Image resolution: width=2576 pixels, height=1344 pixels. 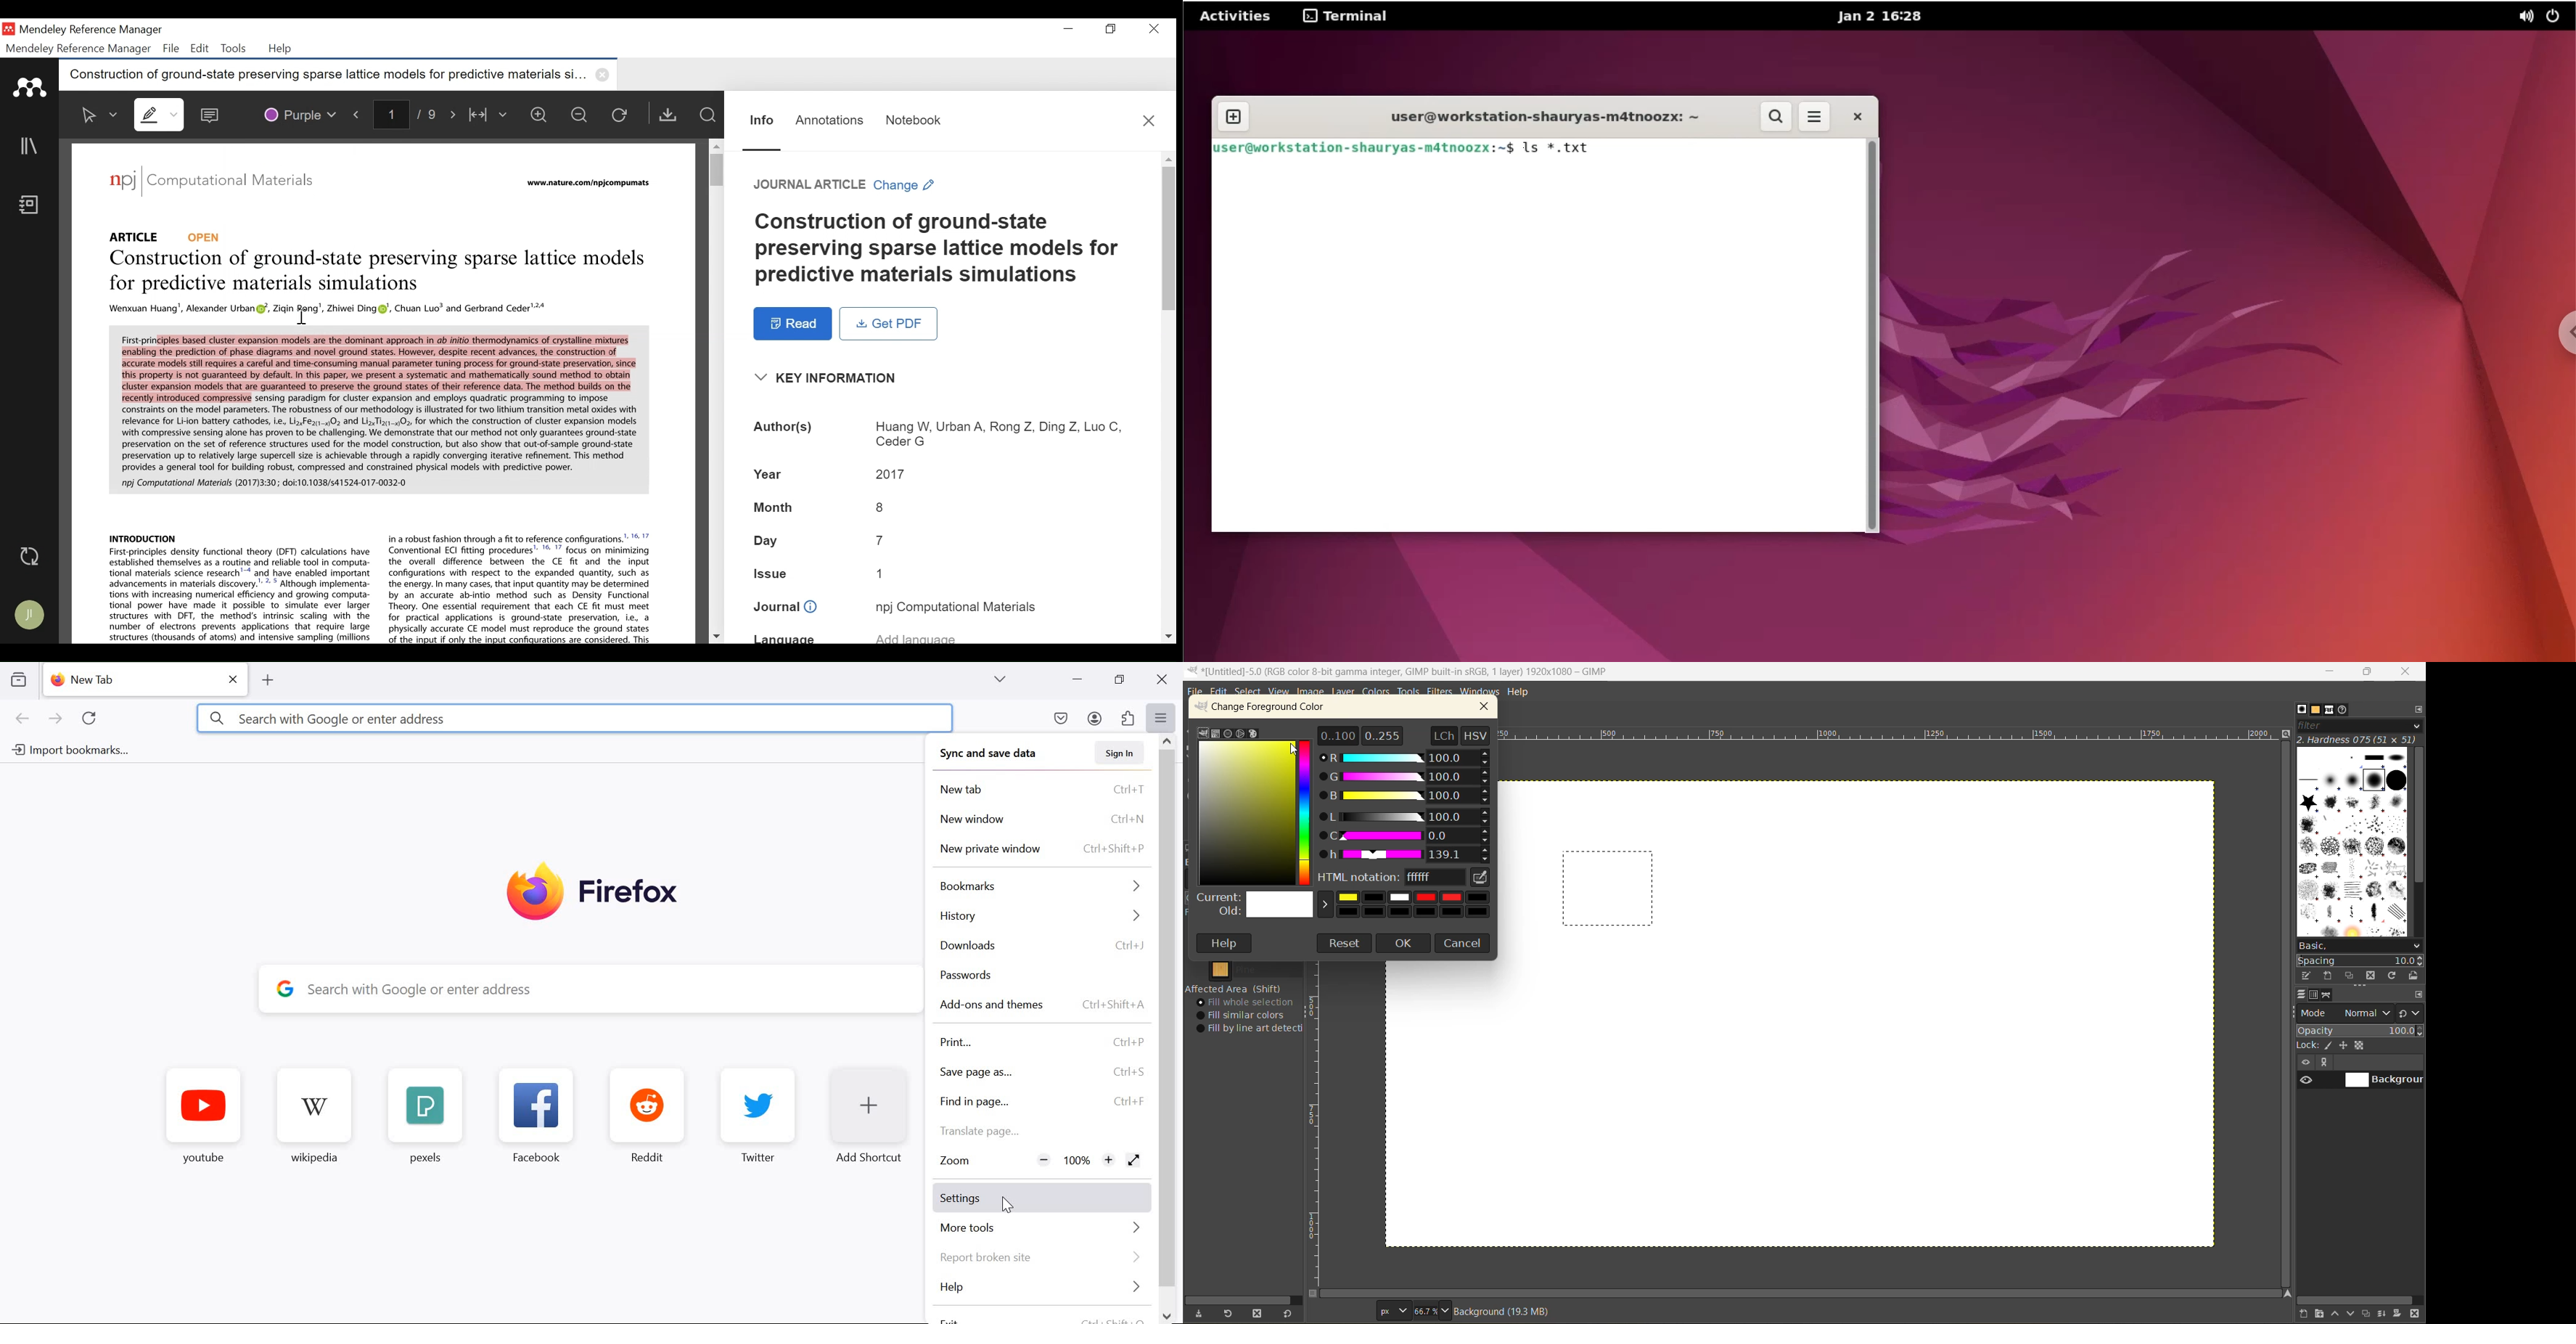 What do you see at coordinates (1043, 1317) in the screenshot?
I see `exit` at bounding box center [1043, 1317].